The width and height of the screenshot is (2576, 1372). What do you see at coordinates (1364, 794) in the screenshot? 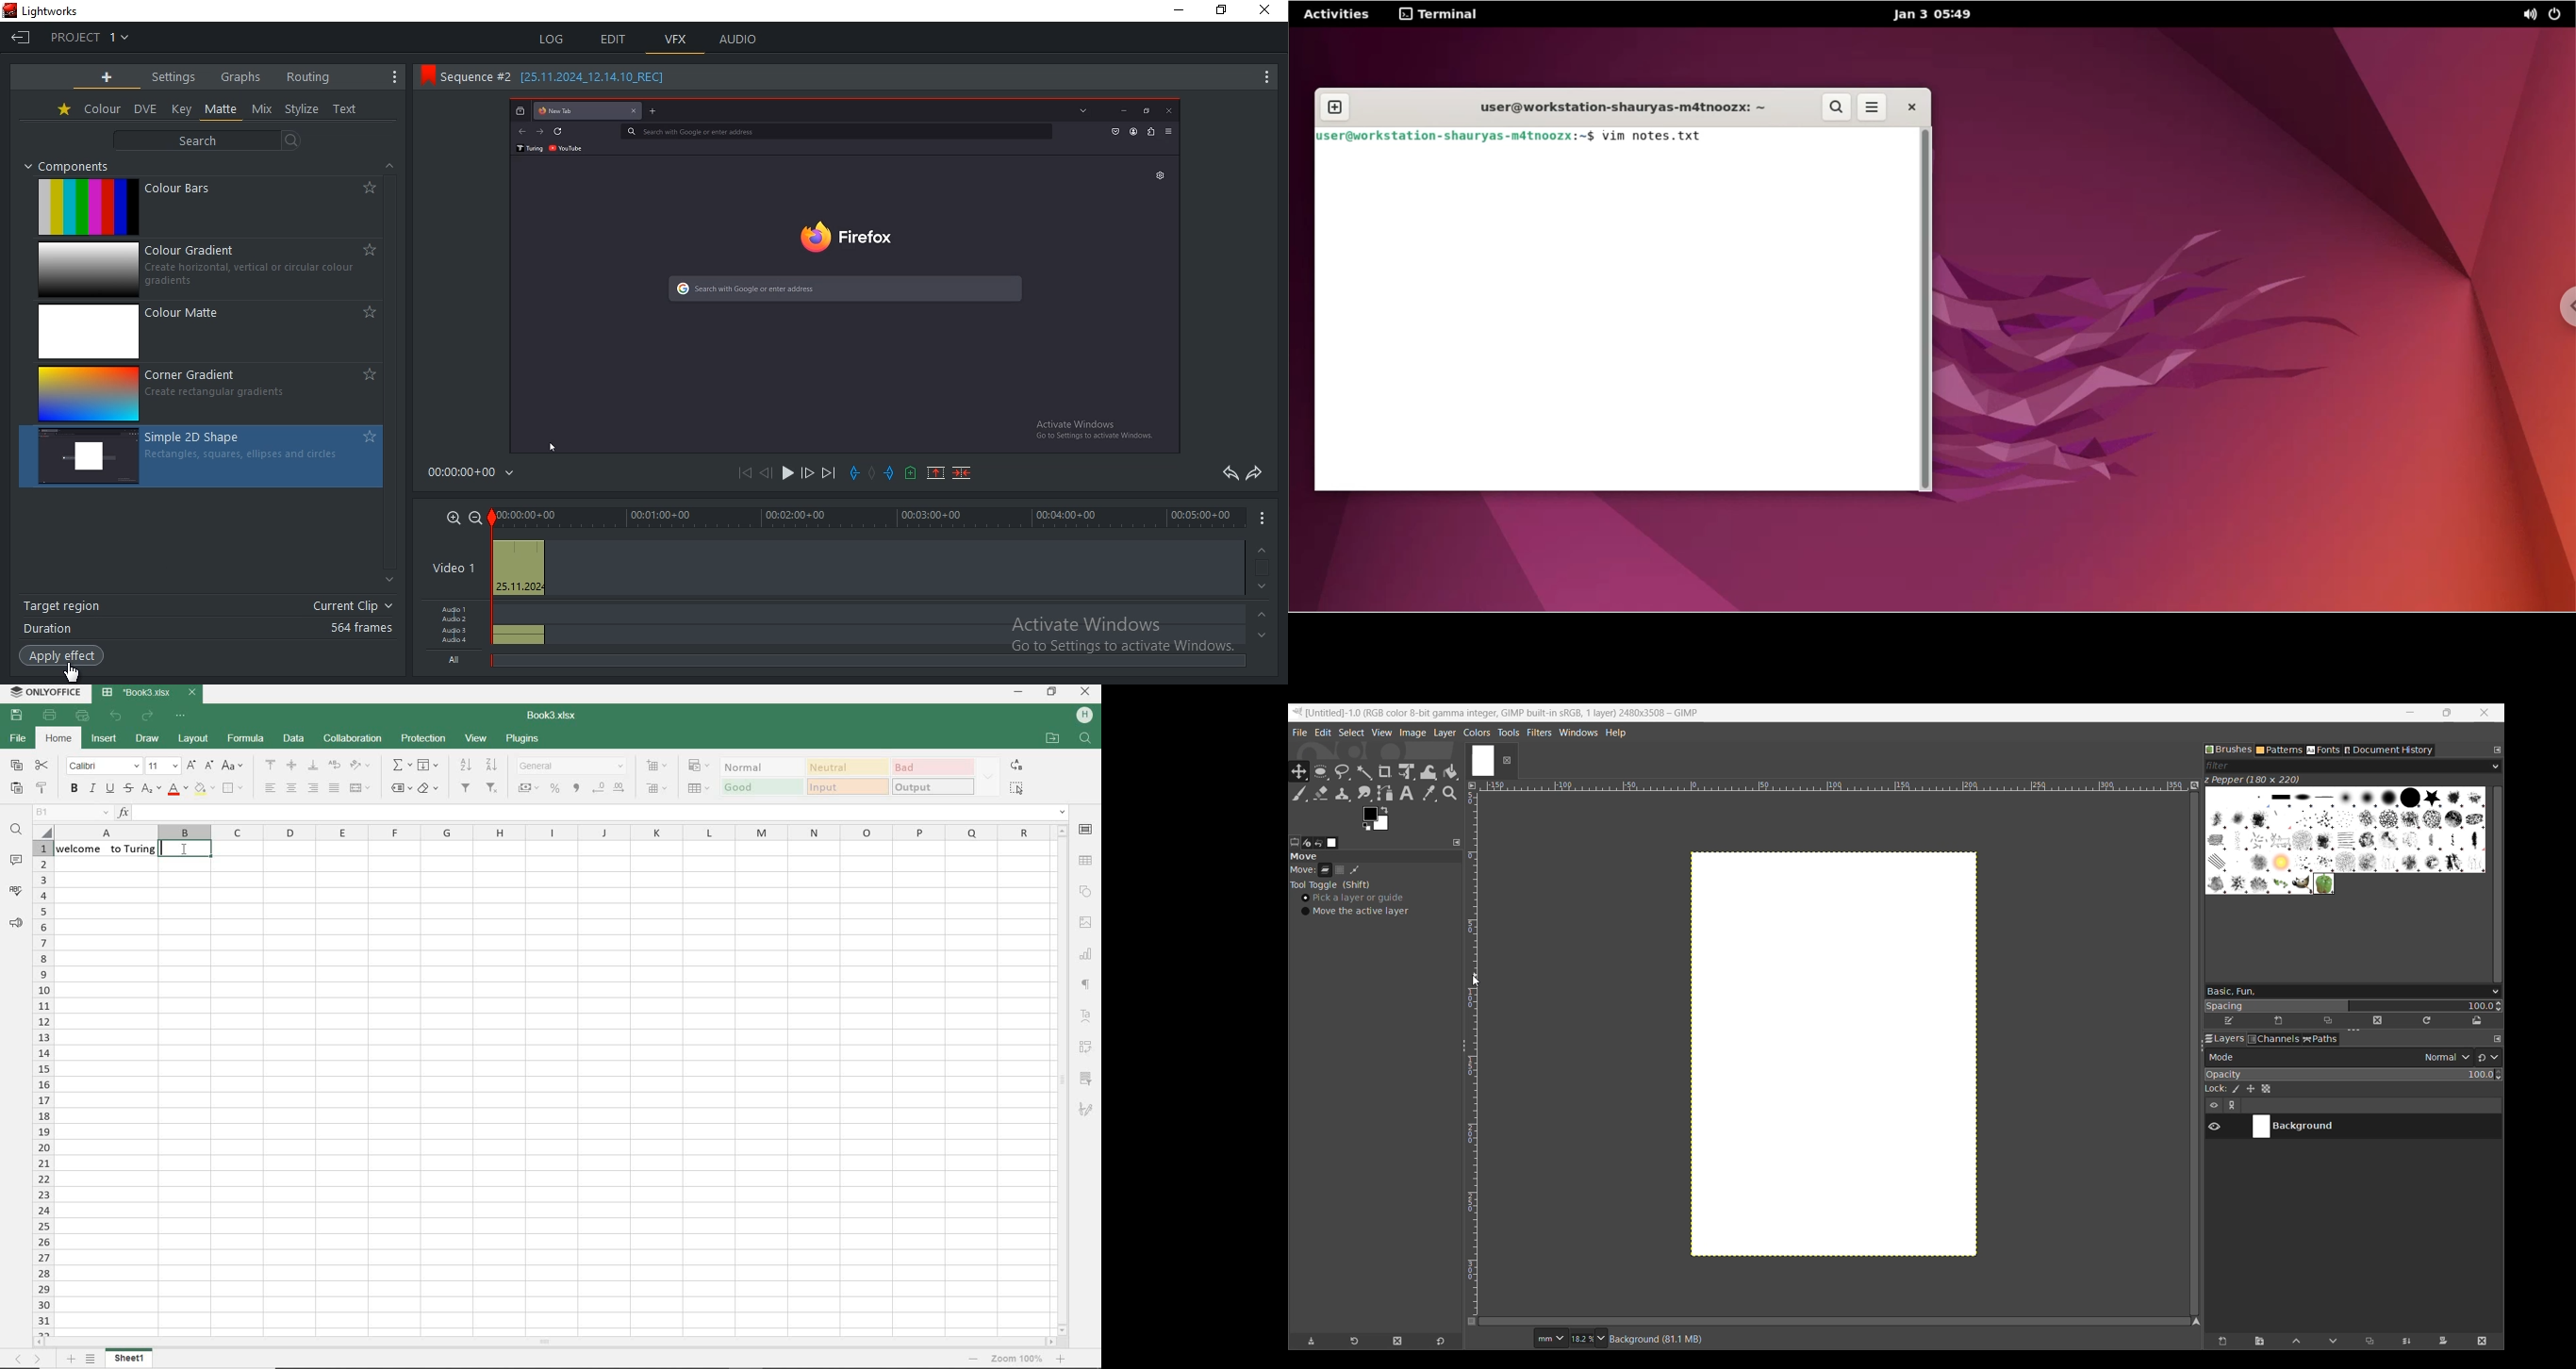
I see `Smudge tool` at bounding box center [1364, 794].